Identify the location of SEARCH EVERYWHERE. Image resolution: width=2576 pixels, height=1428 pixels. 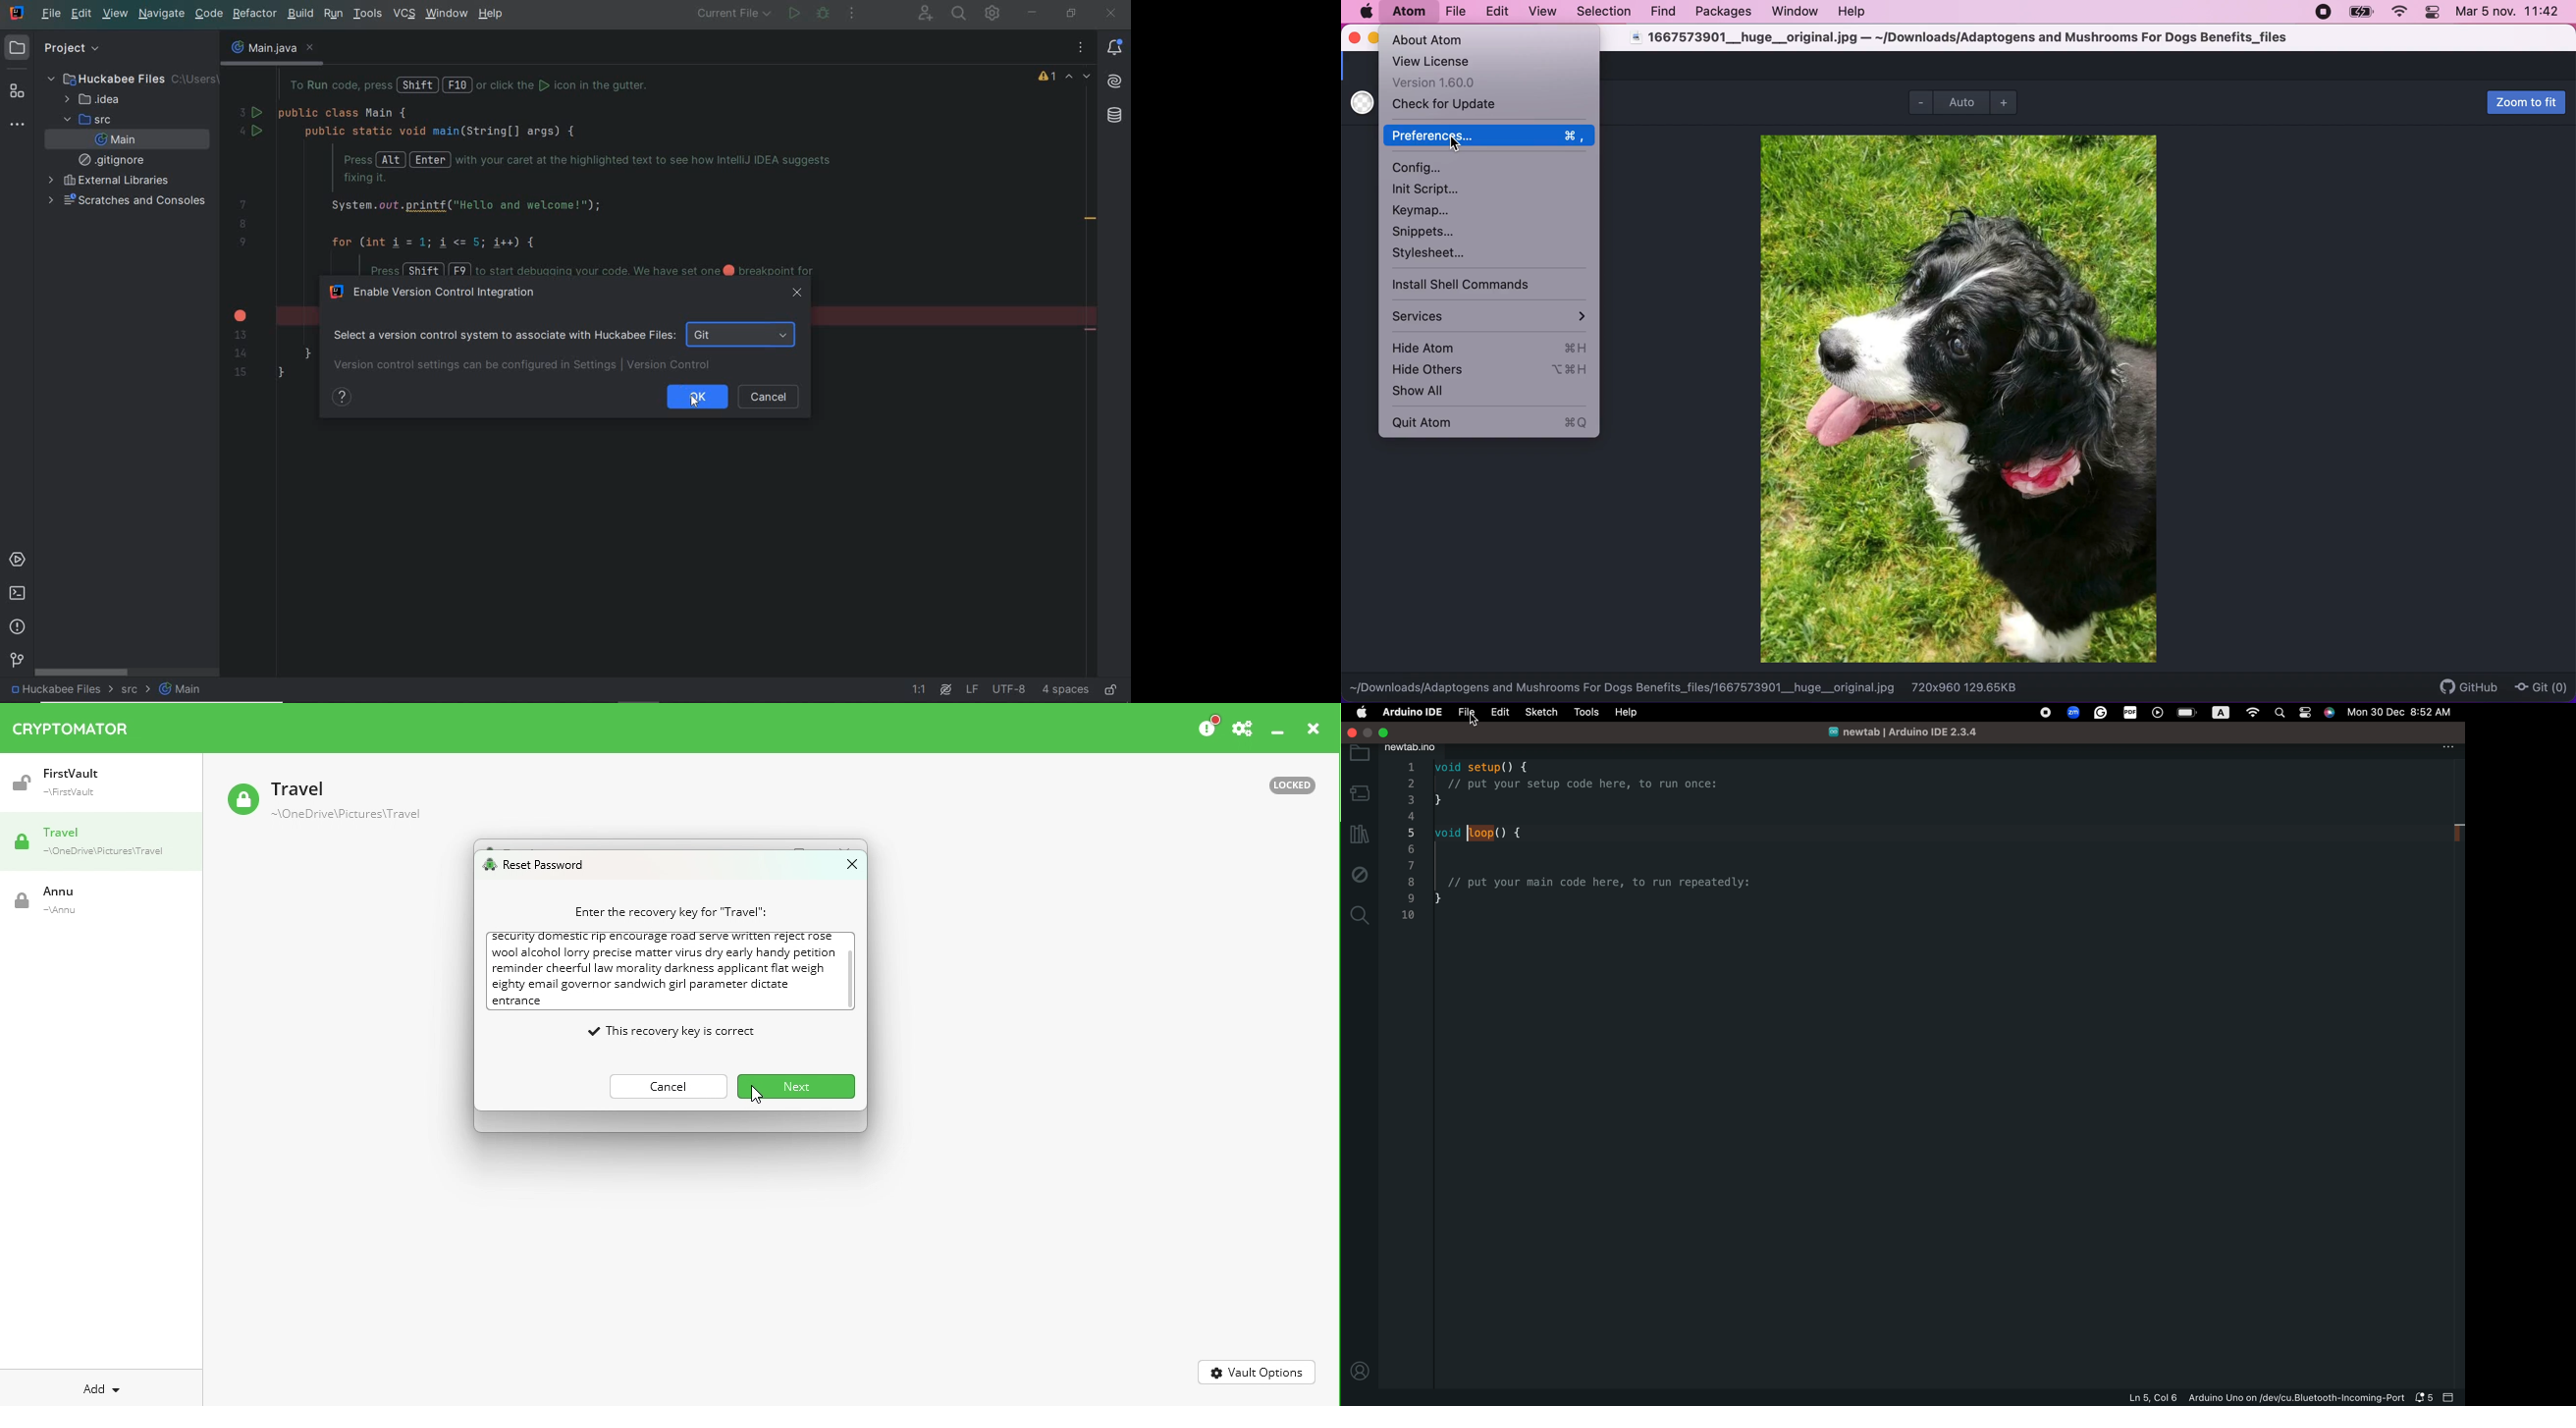
(959, 15).